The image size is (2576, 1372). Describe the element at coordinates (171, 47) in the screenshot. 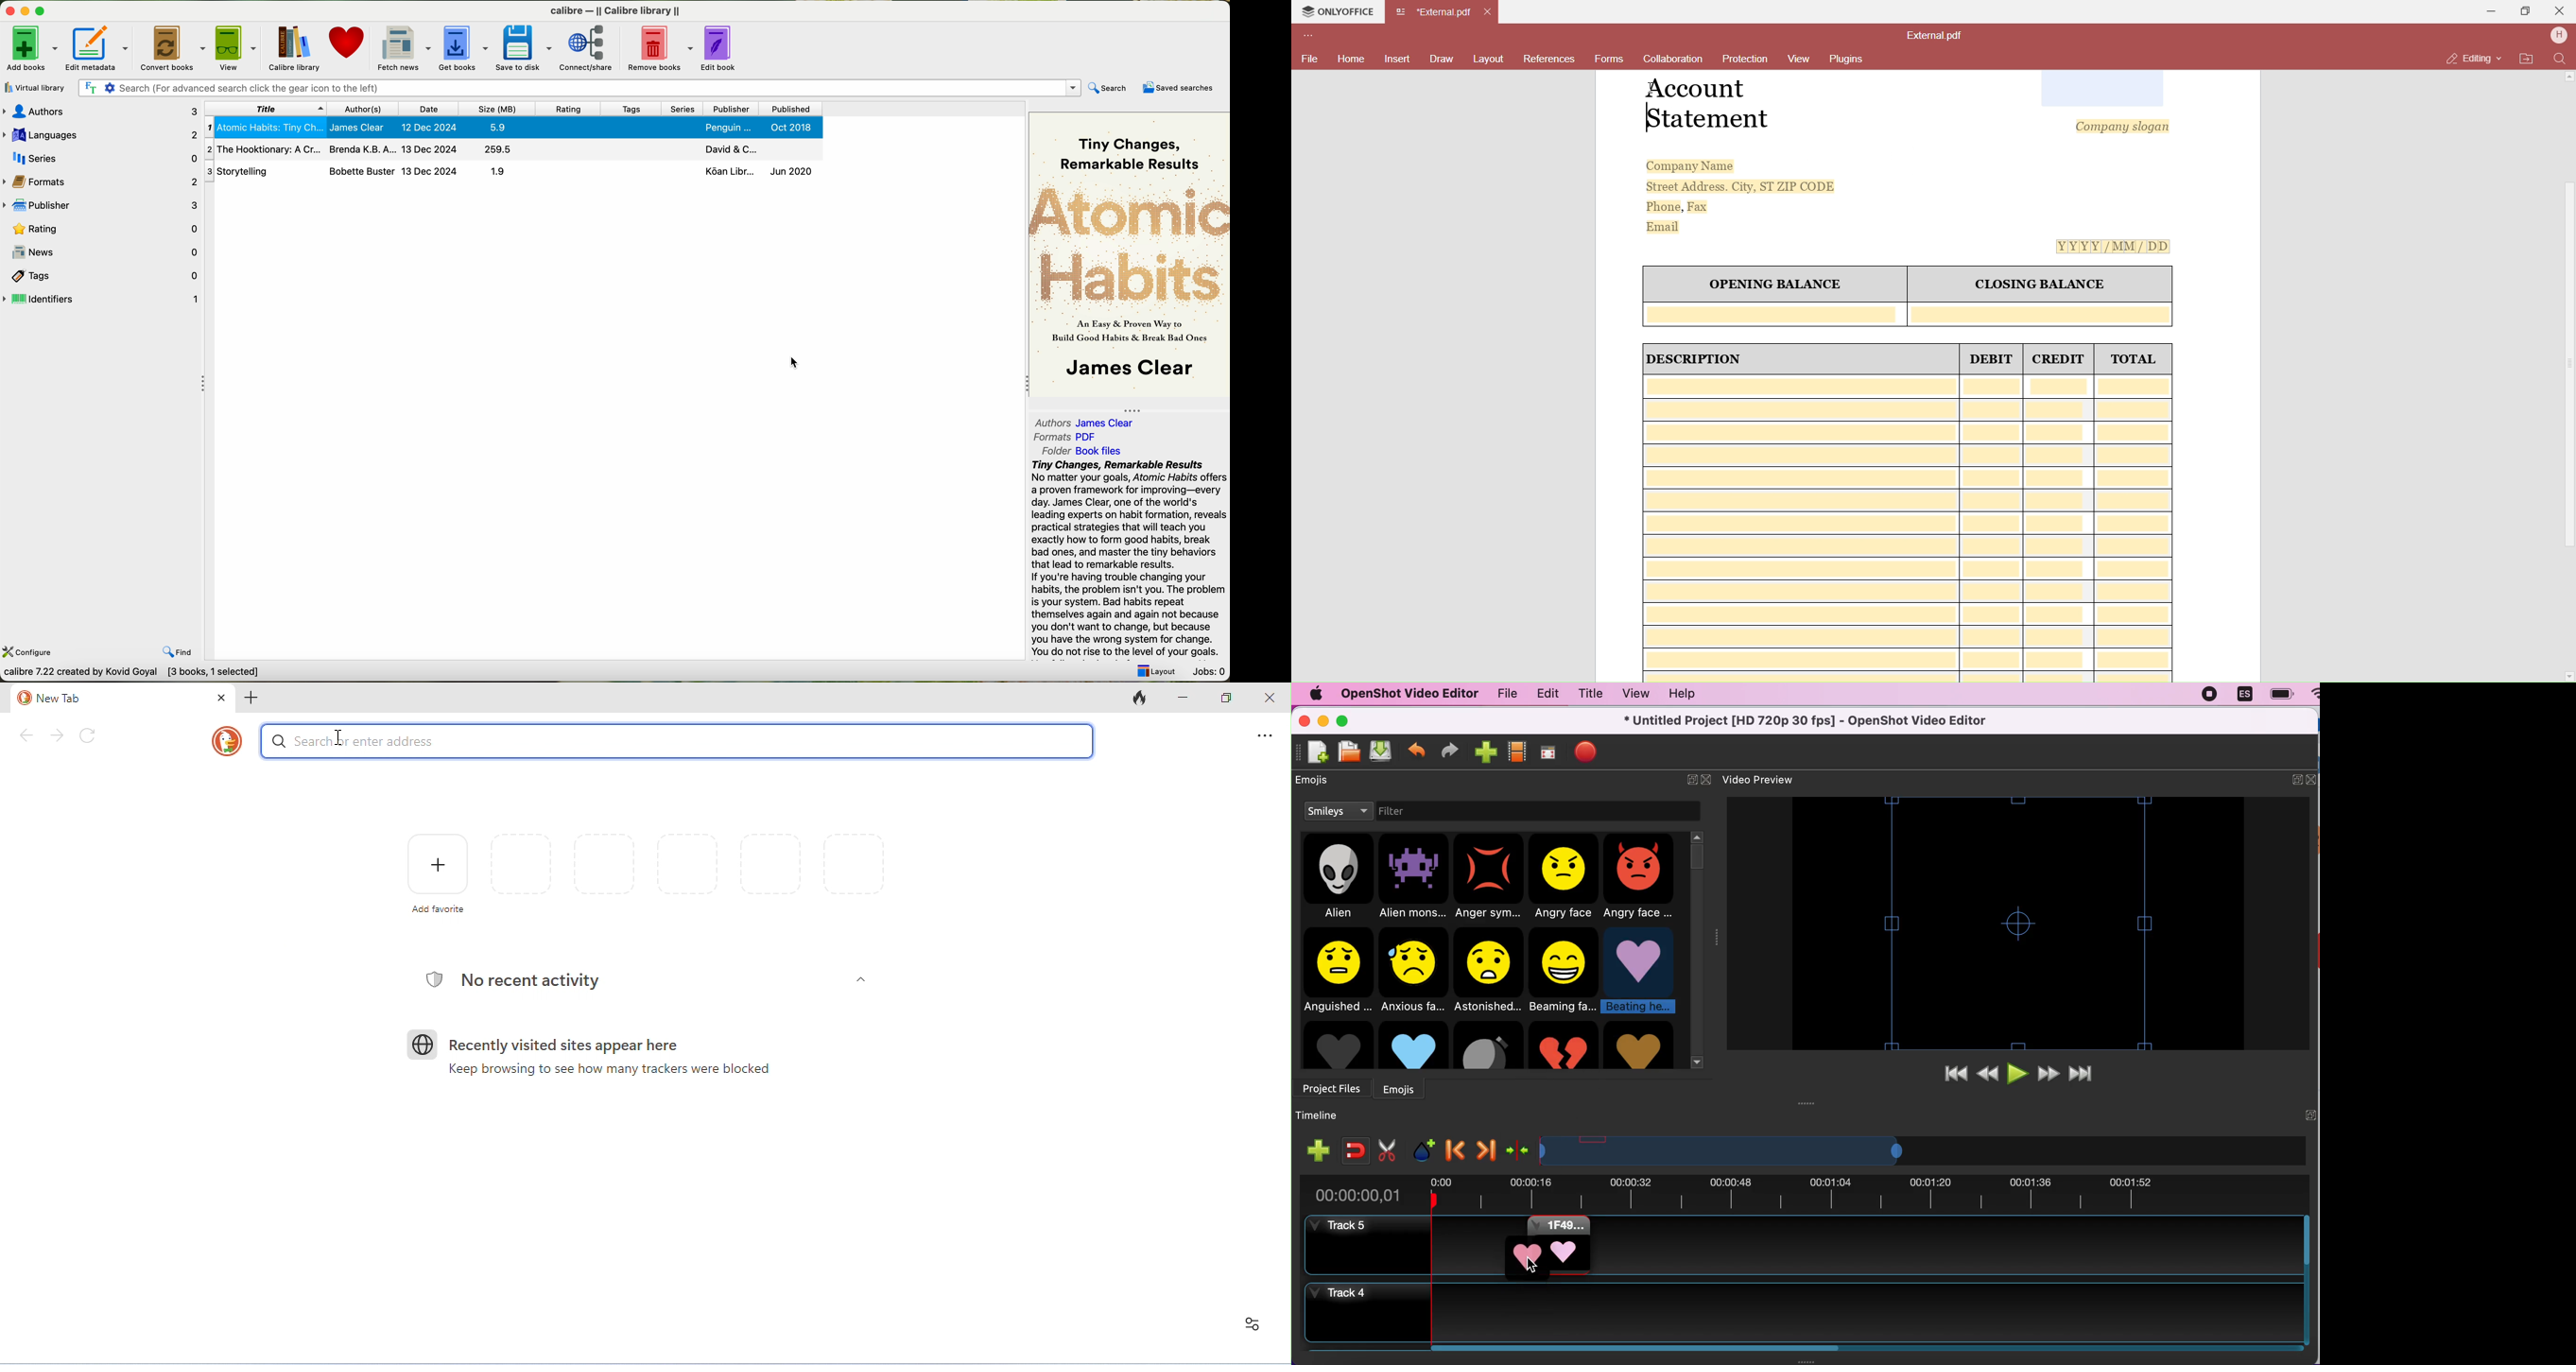

I see `convert books` at that location.